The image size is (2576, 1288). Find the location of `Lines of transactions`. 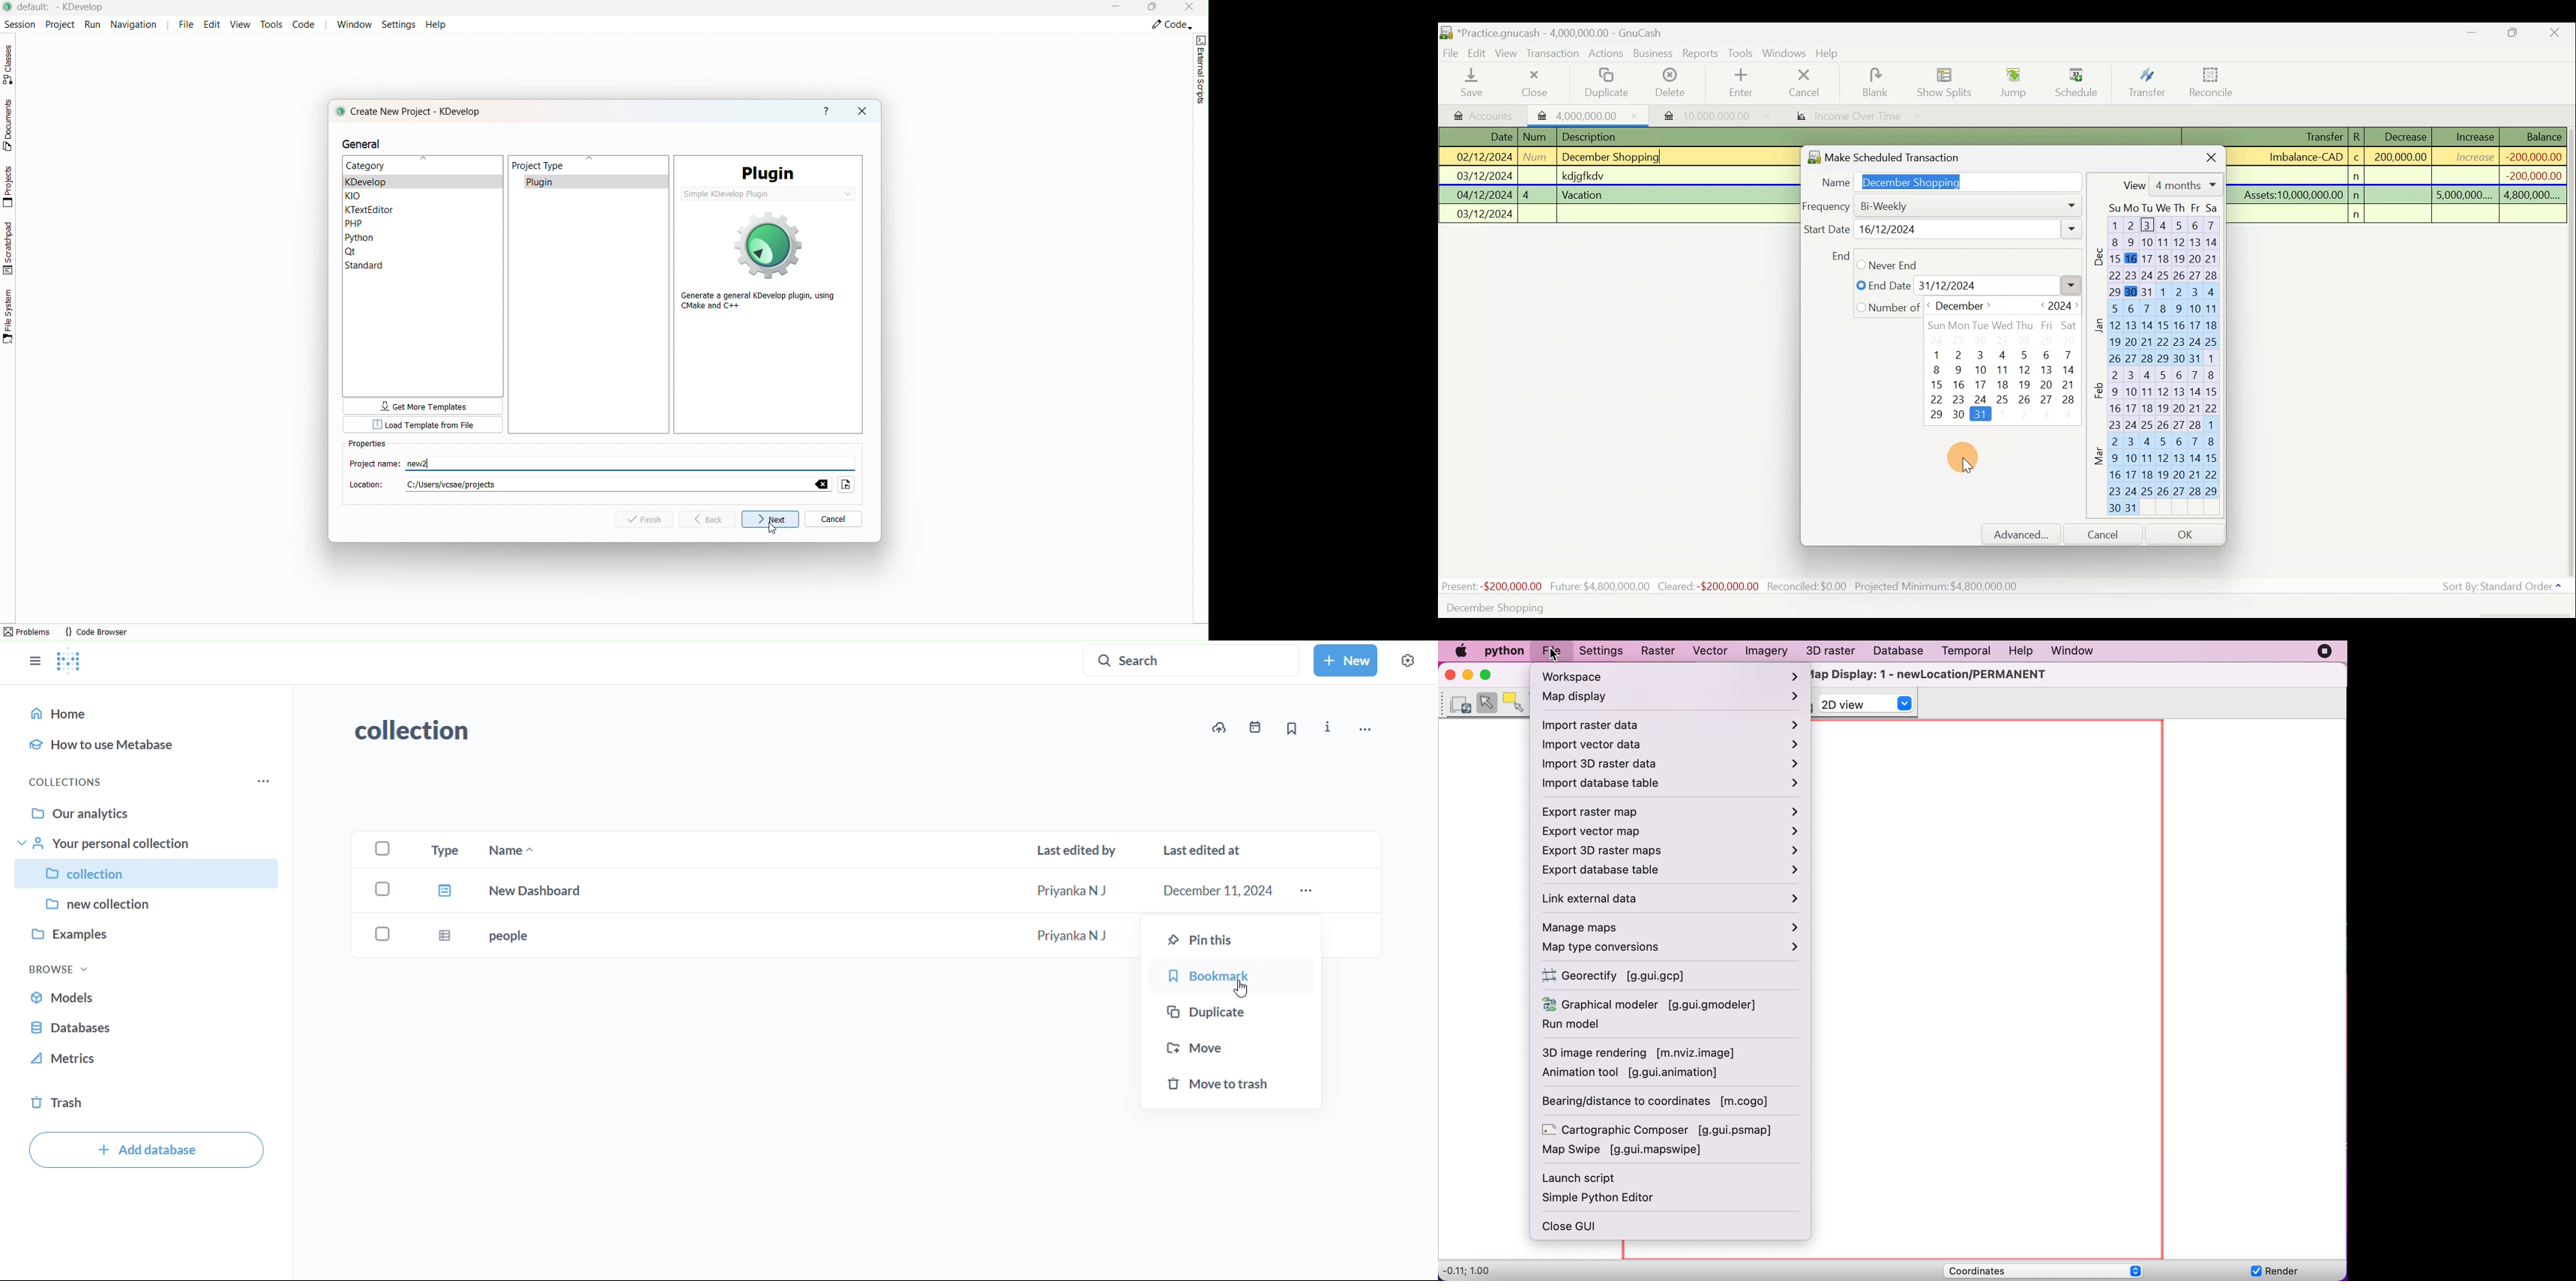

Lines of transactions is located at coordinates (1584, 177).